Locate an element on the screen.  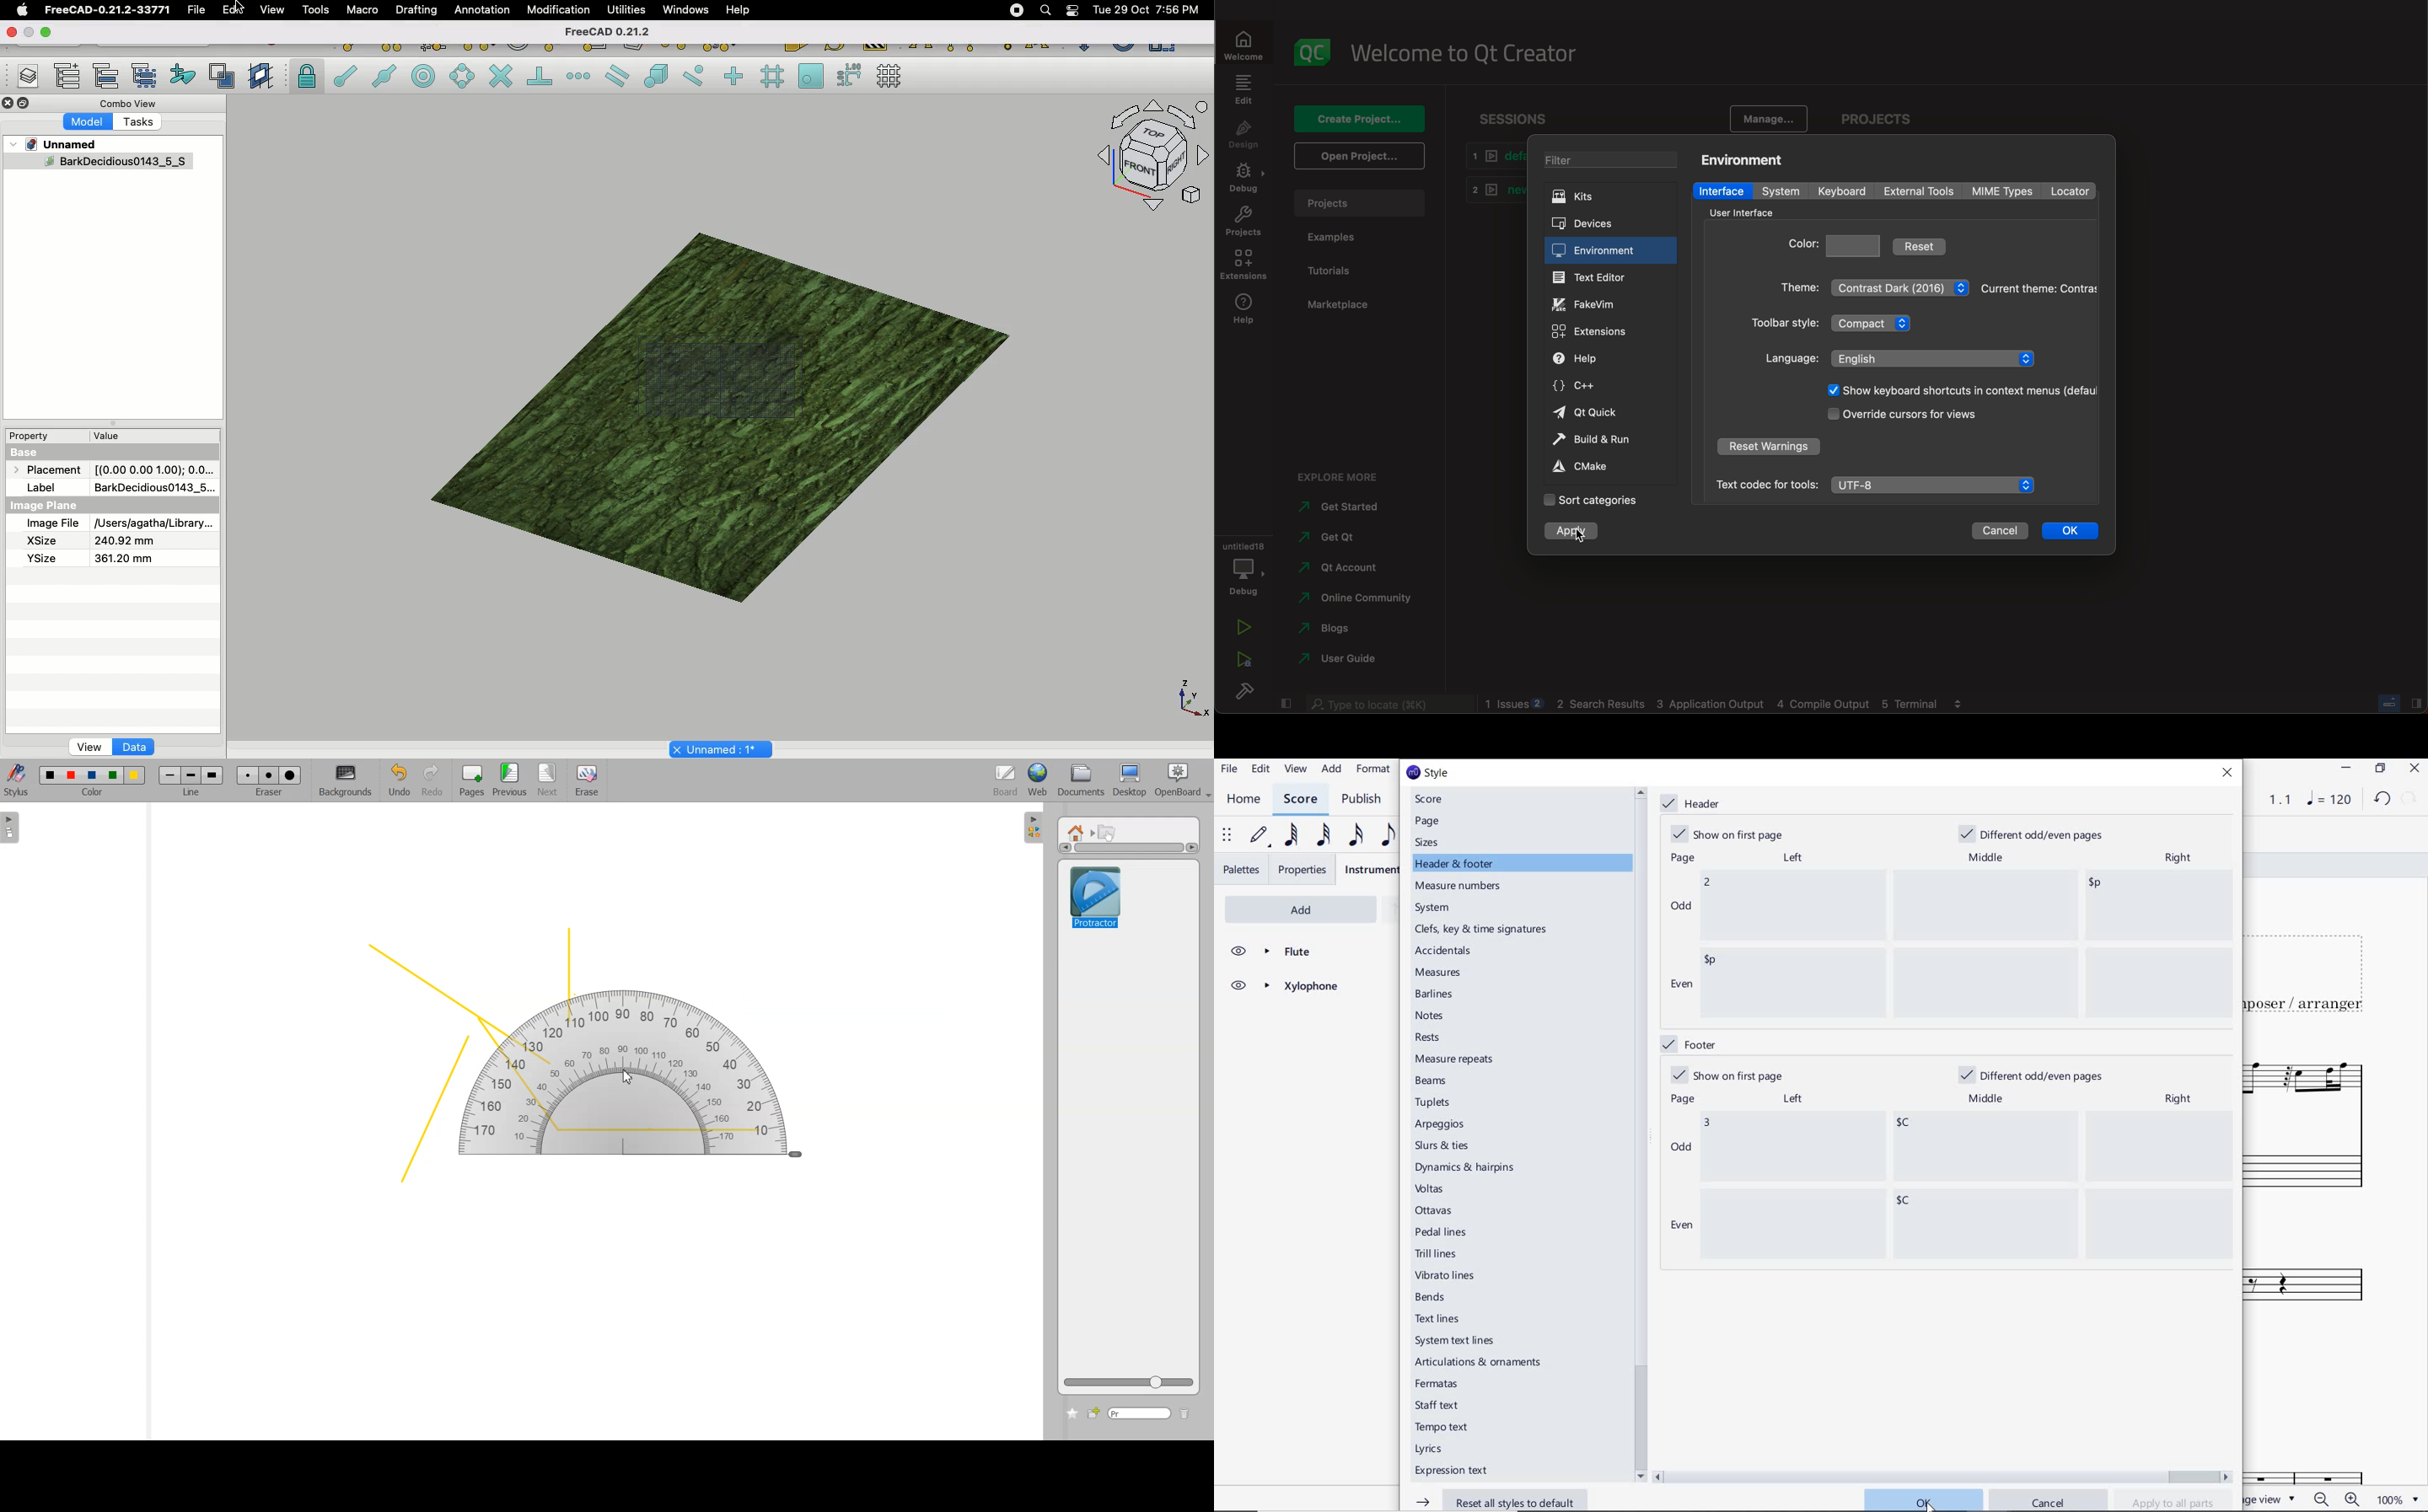
environment is located at coordinates (1747, 158).